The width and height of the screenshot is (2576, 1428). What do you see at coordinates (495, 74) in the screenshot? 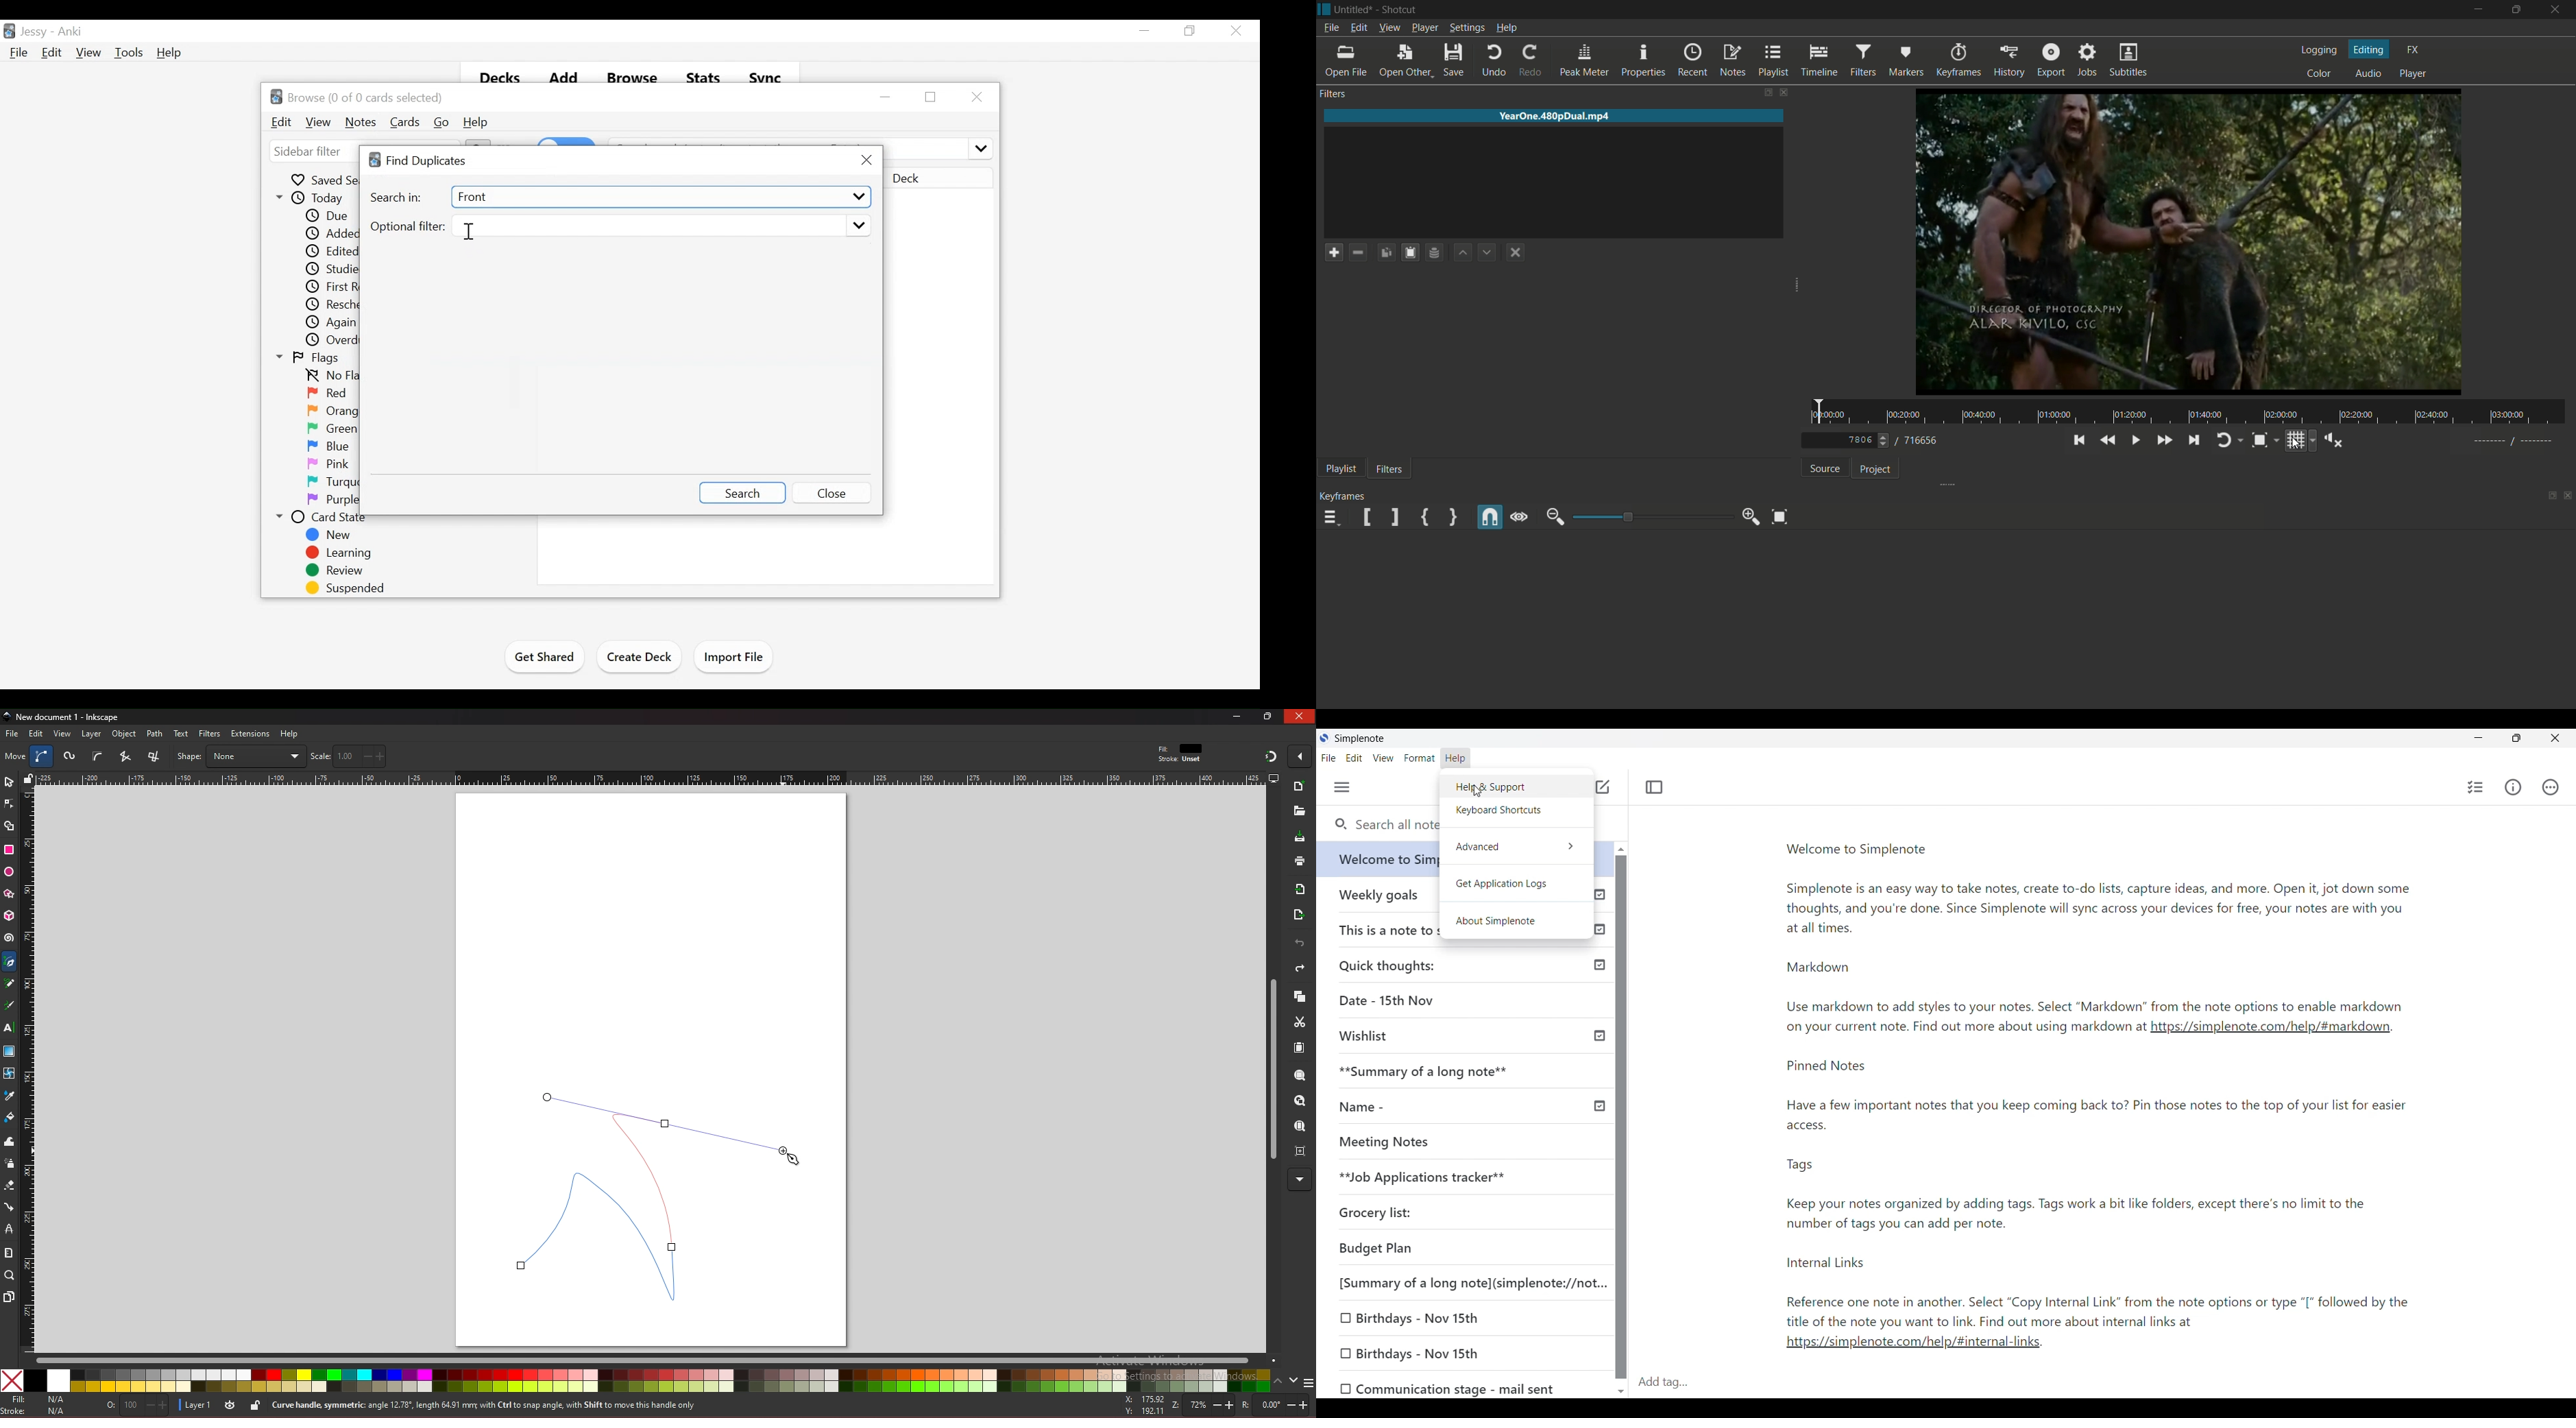
I see `Decks` at bounding box center [495, 74].